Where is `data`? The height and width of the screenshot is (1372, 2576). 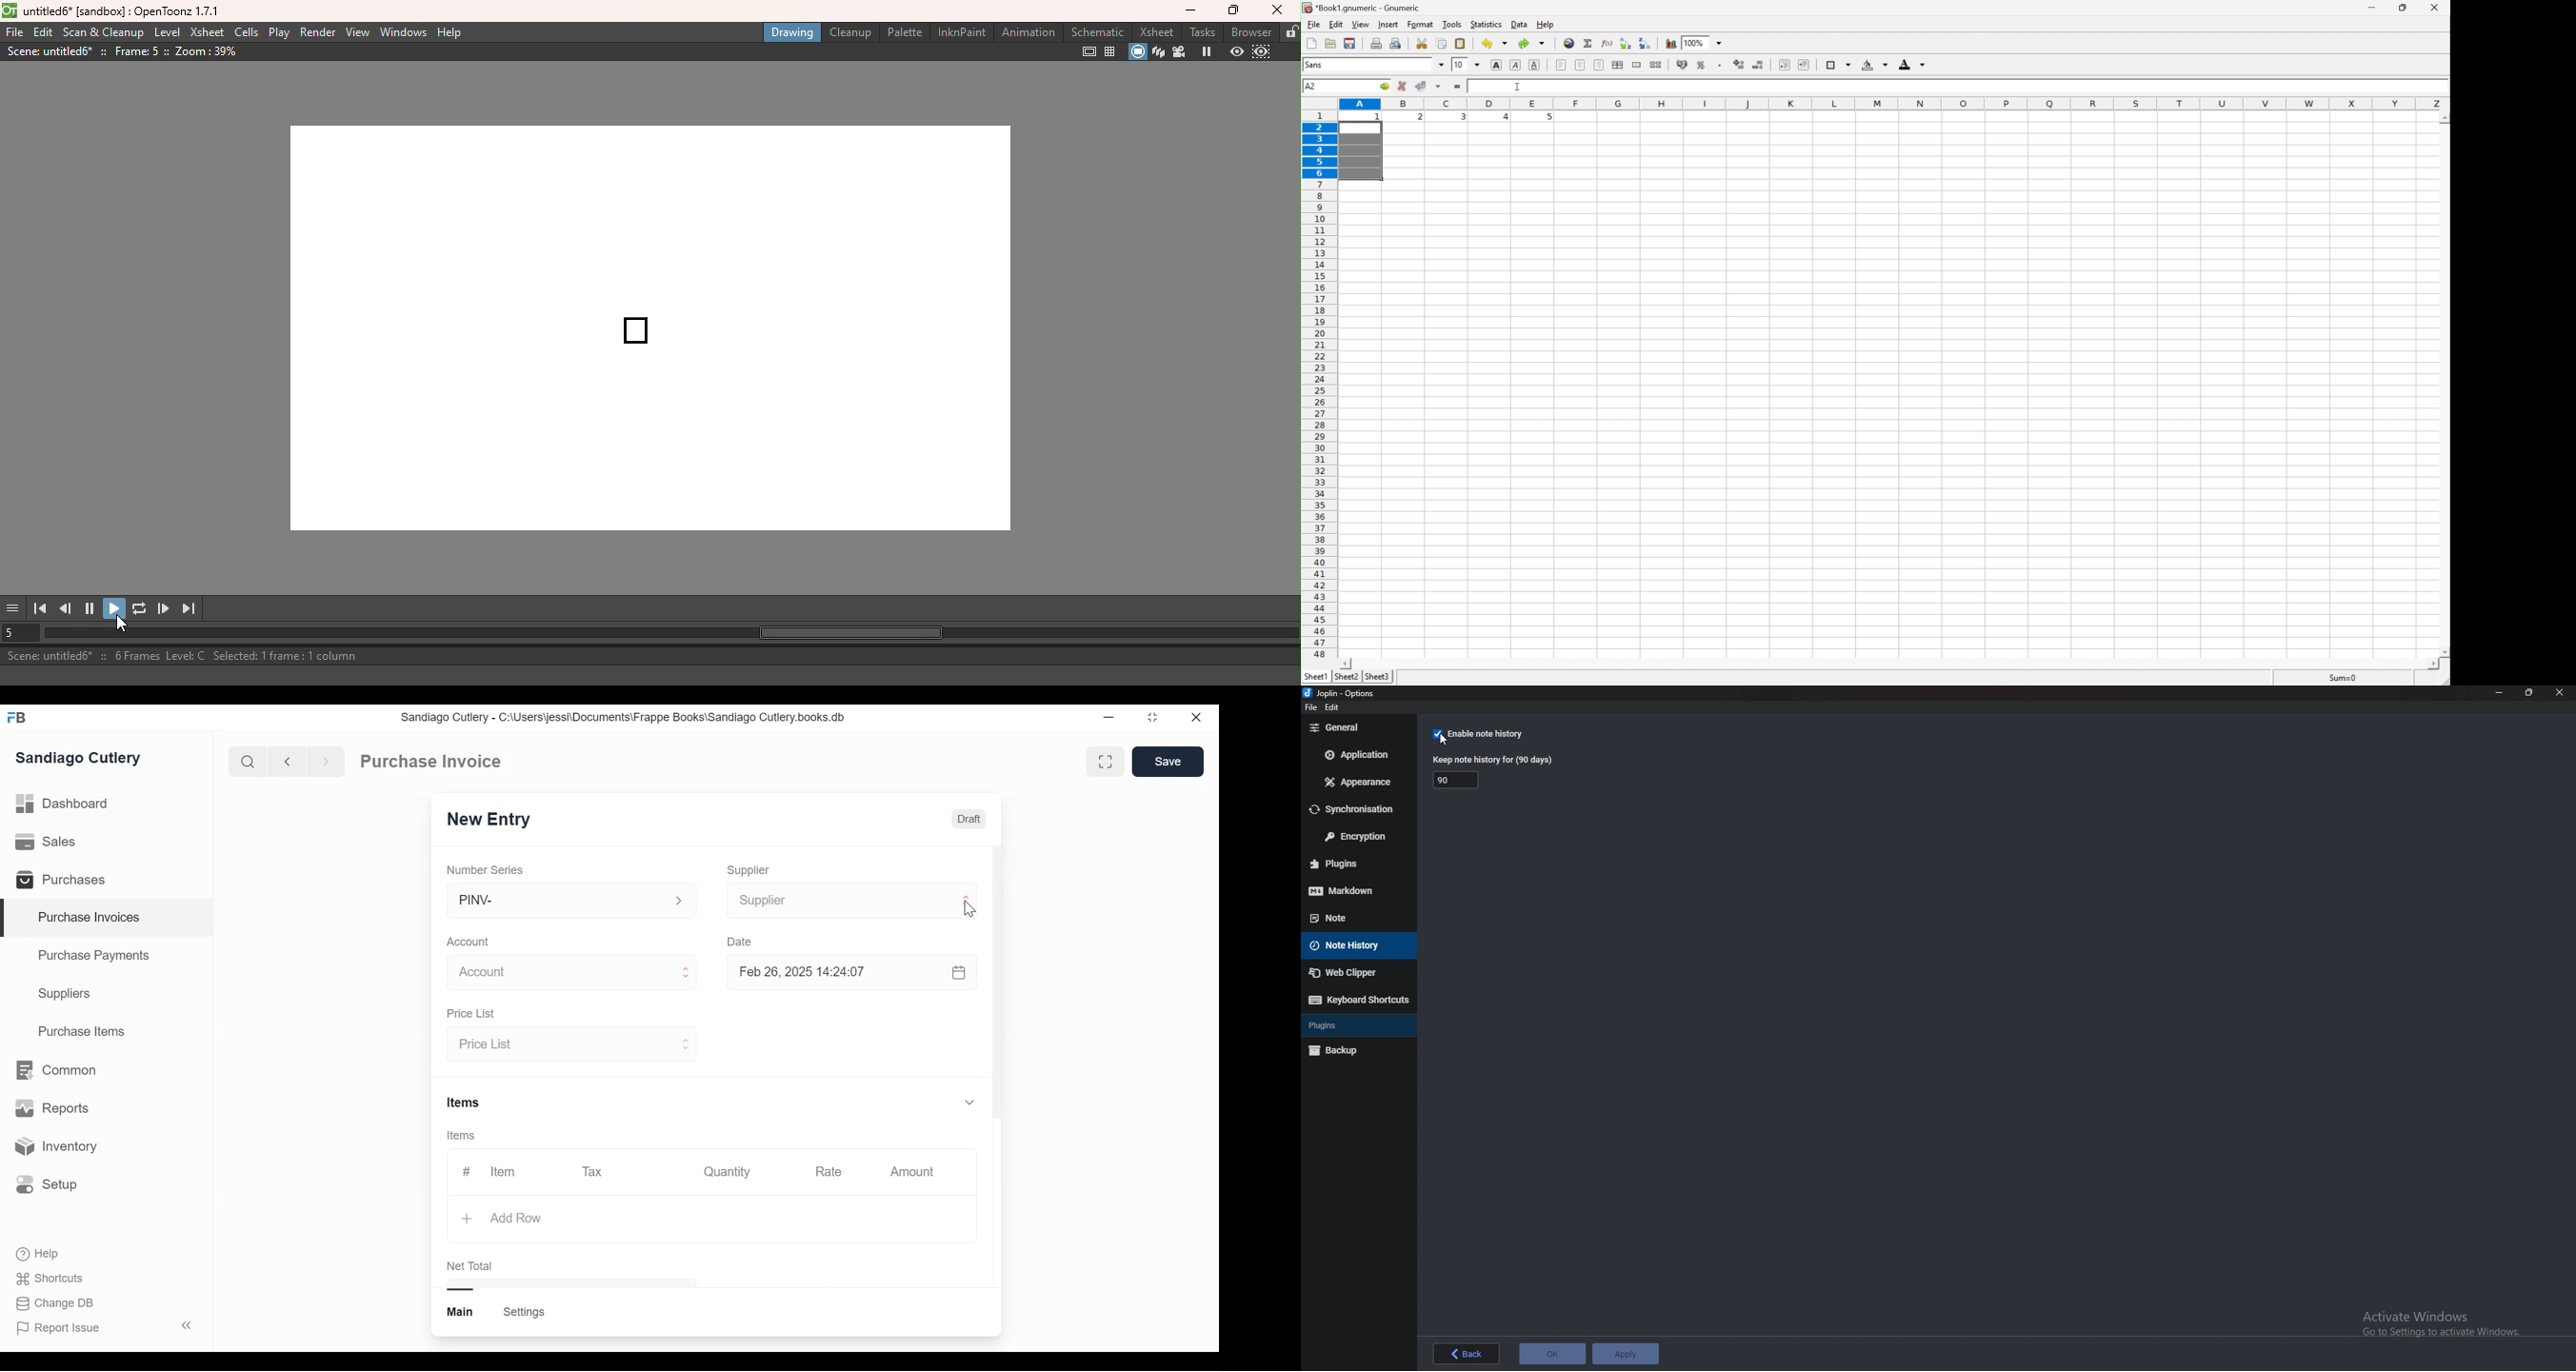 data is located at coordinates (1518, 24).